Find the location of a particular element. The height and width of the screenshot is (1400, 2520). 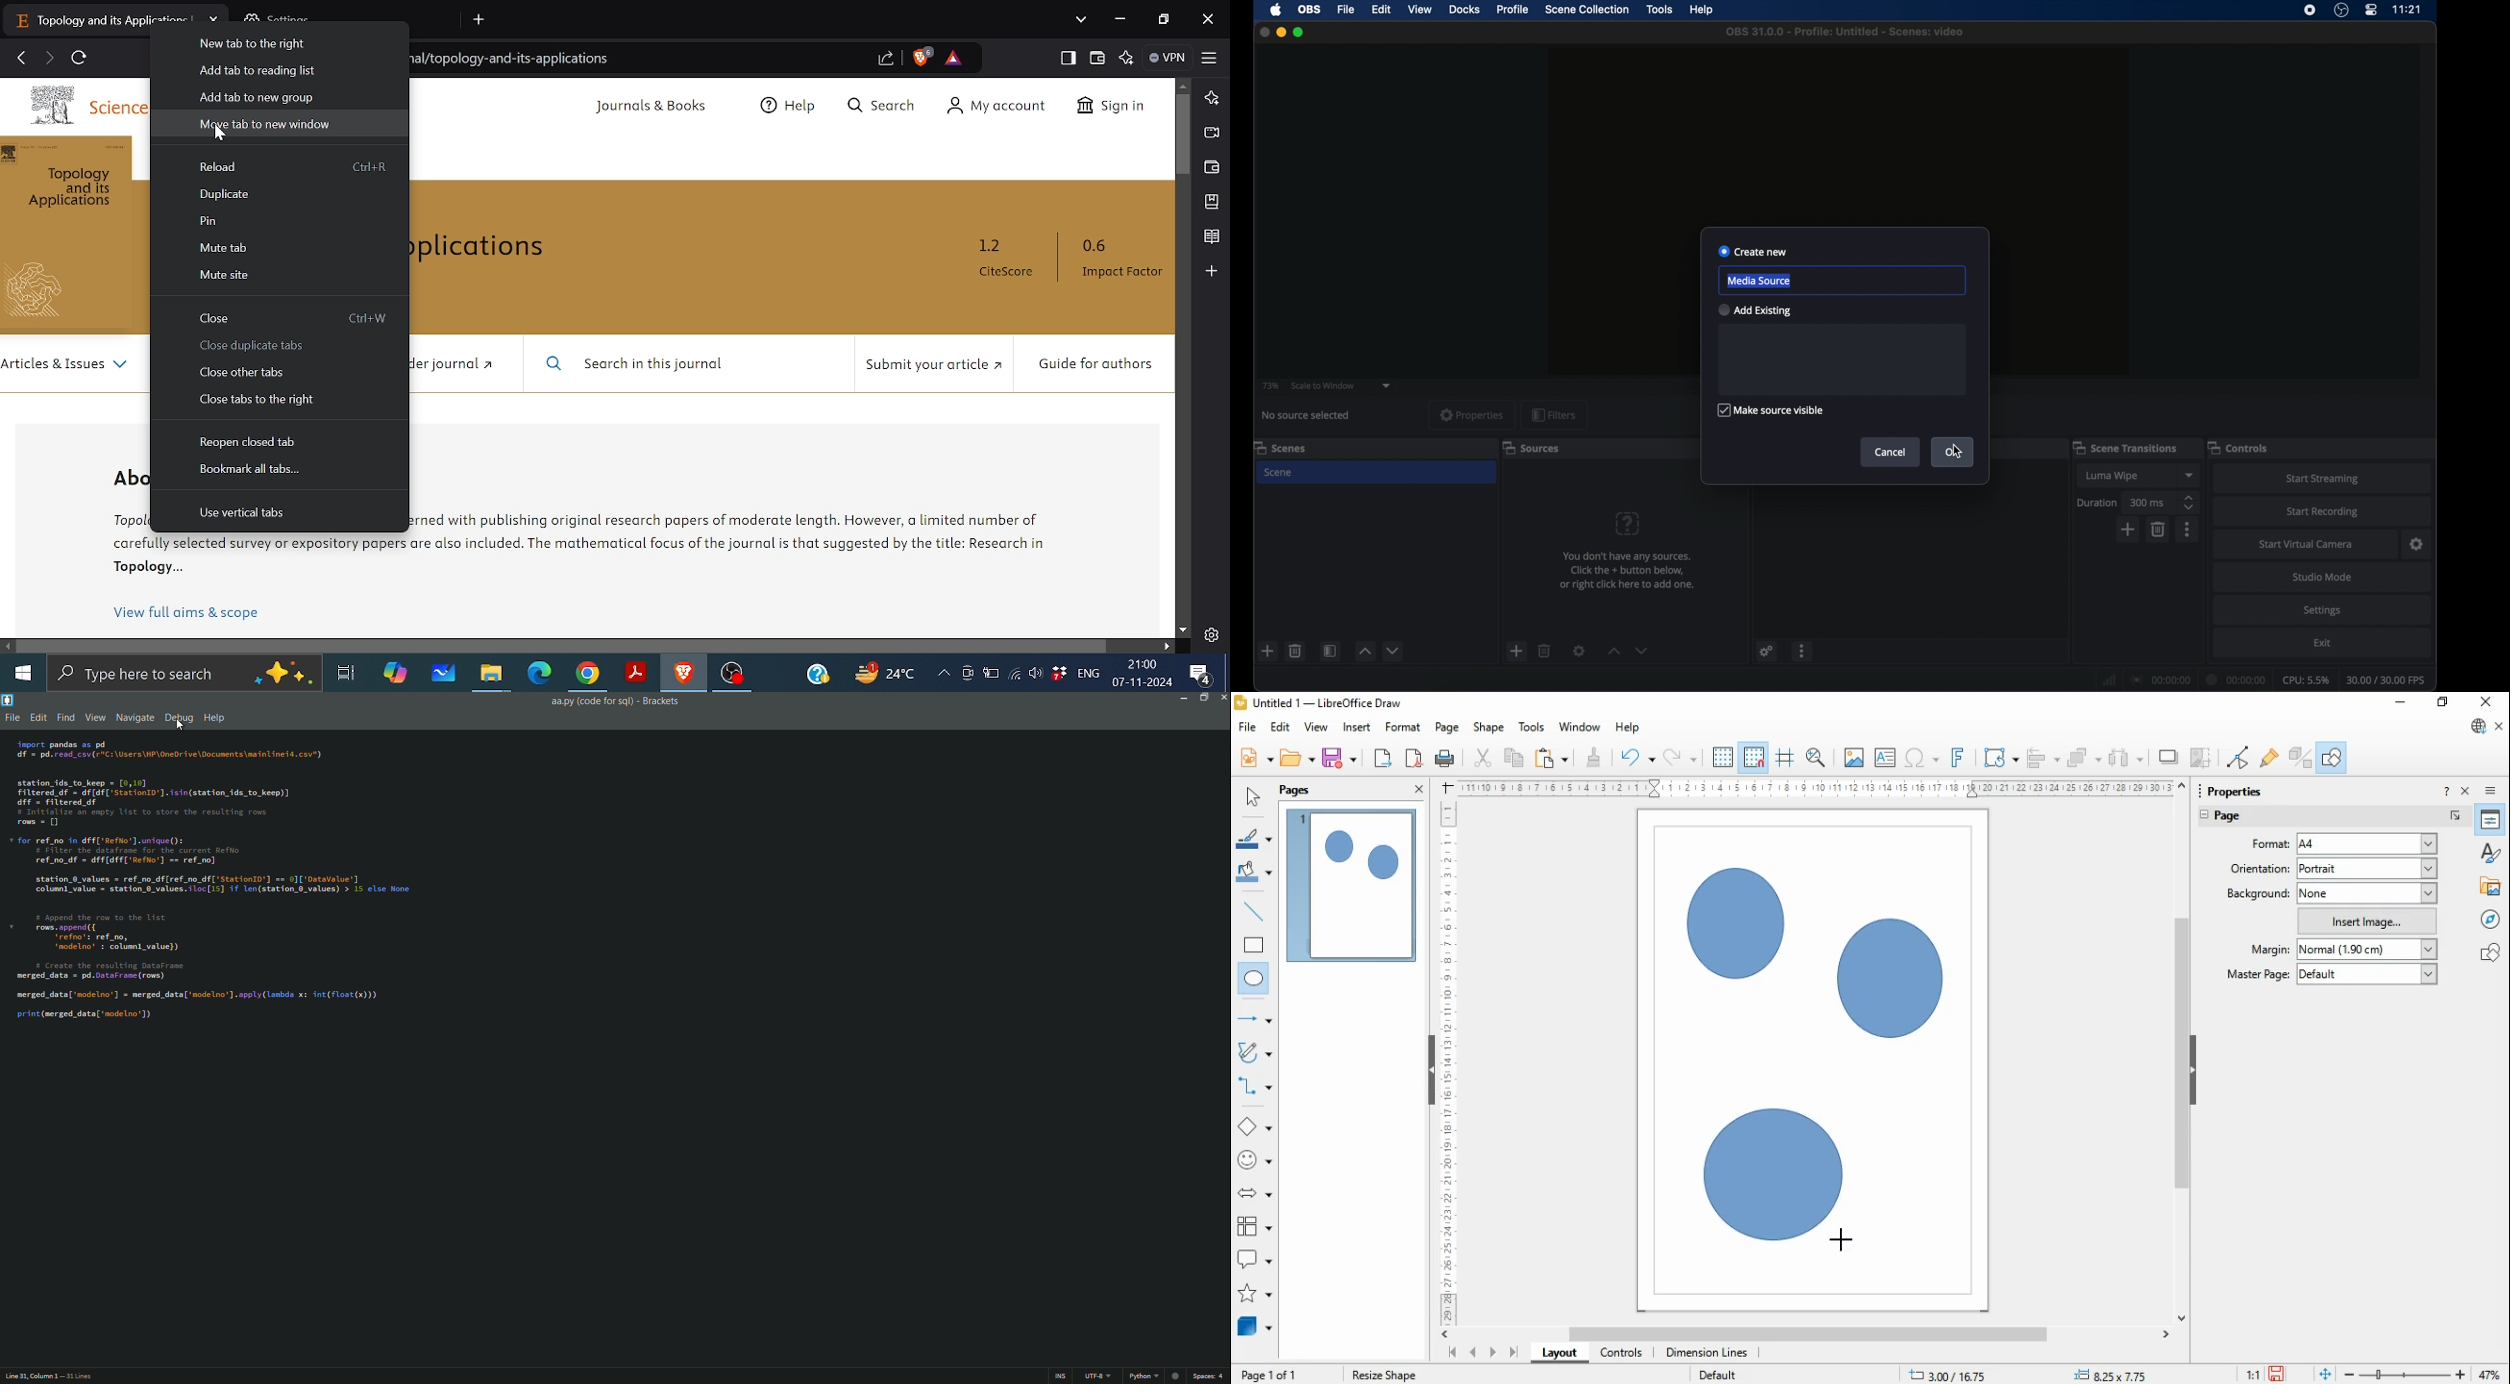

curves and polygons is located at coordinates (1256, 1053).